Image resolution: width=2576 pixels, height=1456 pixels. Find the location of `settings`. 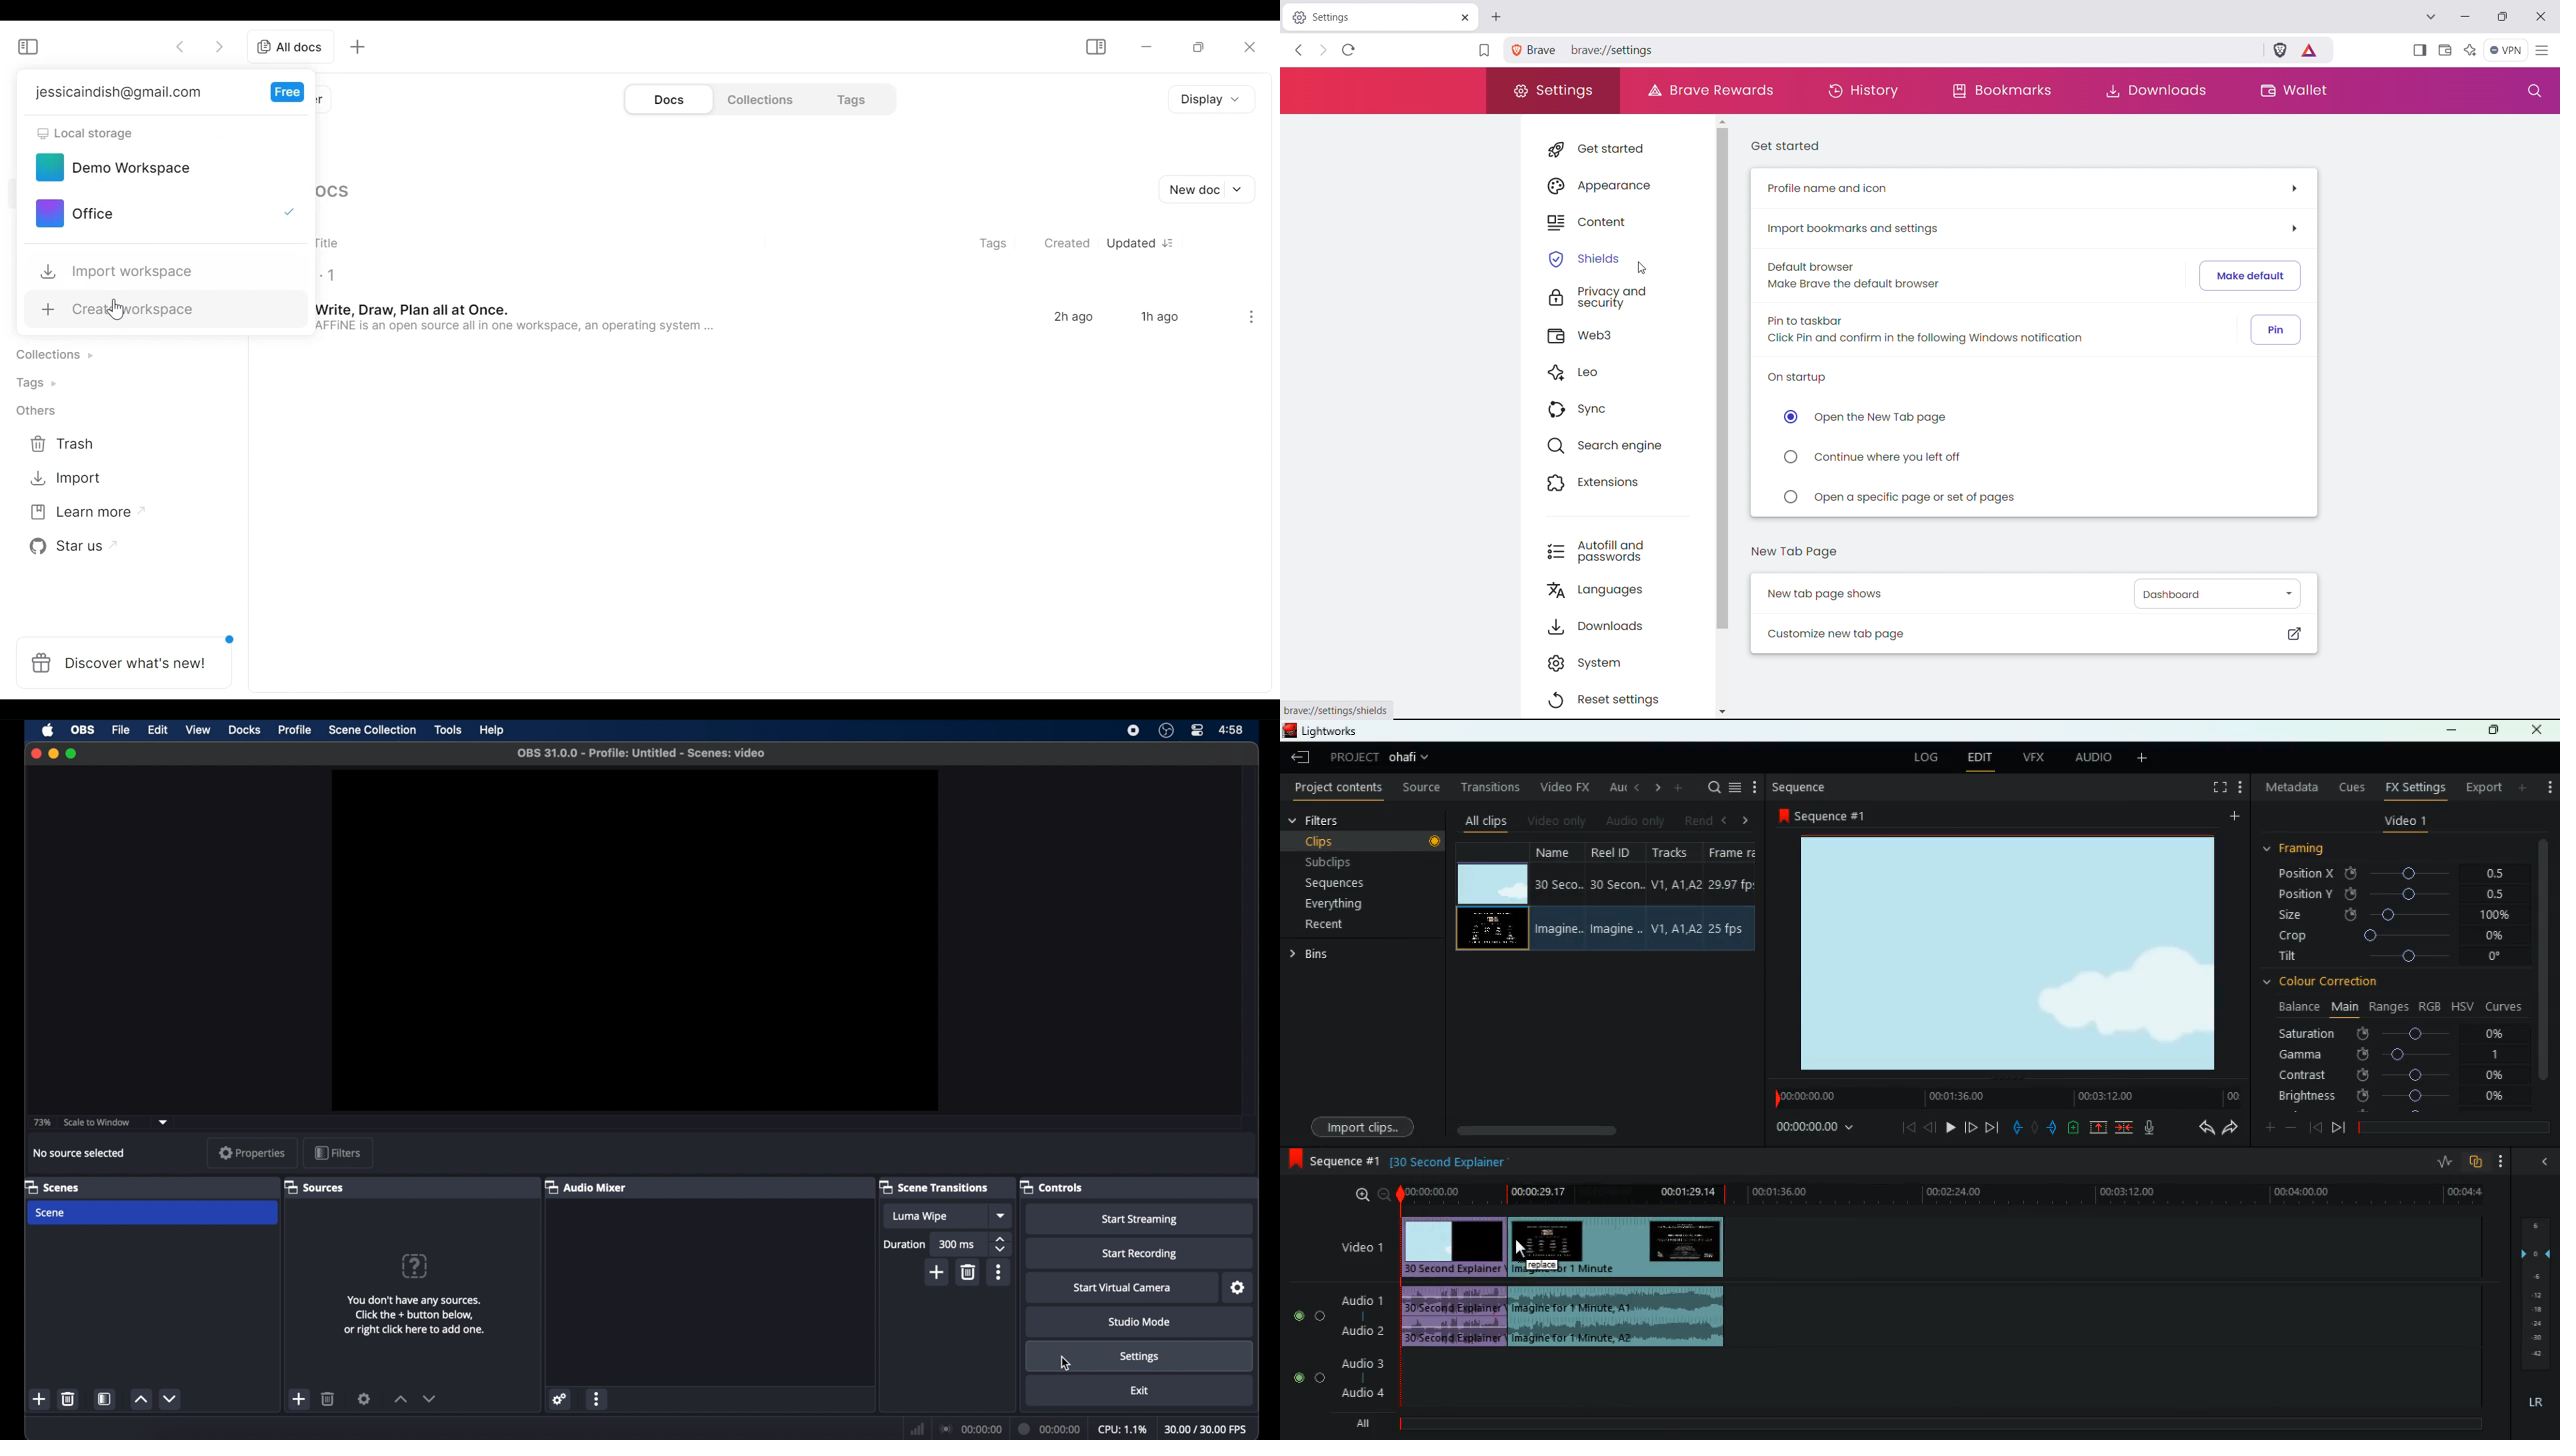

settings is located at coordinates (1237, 1288).